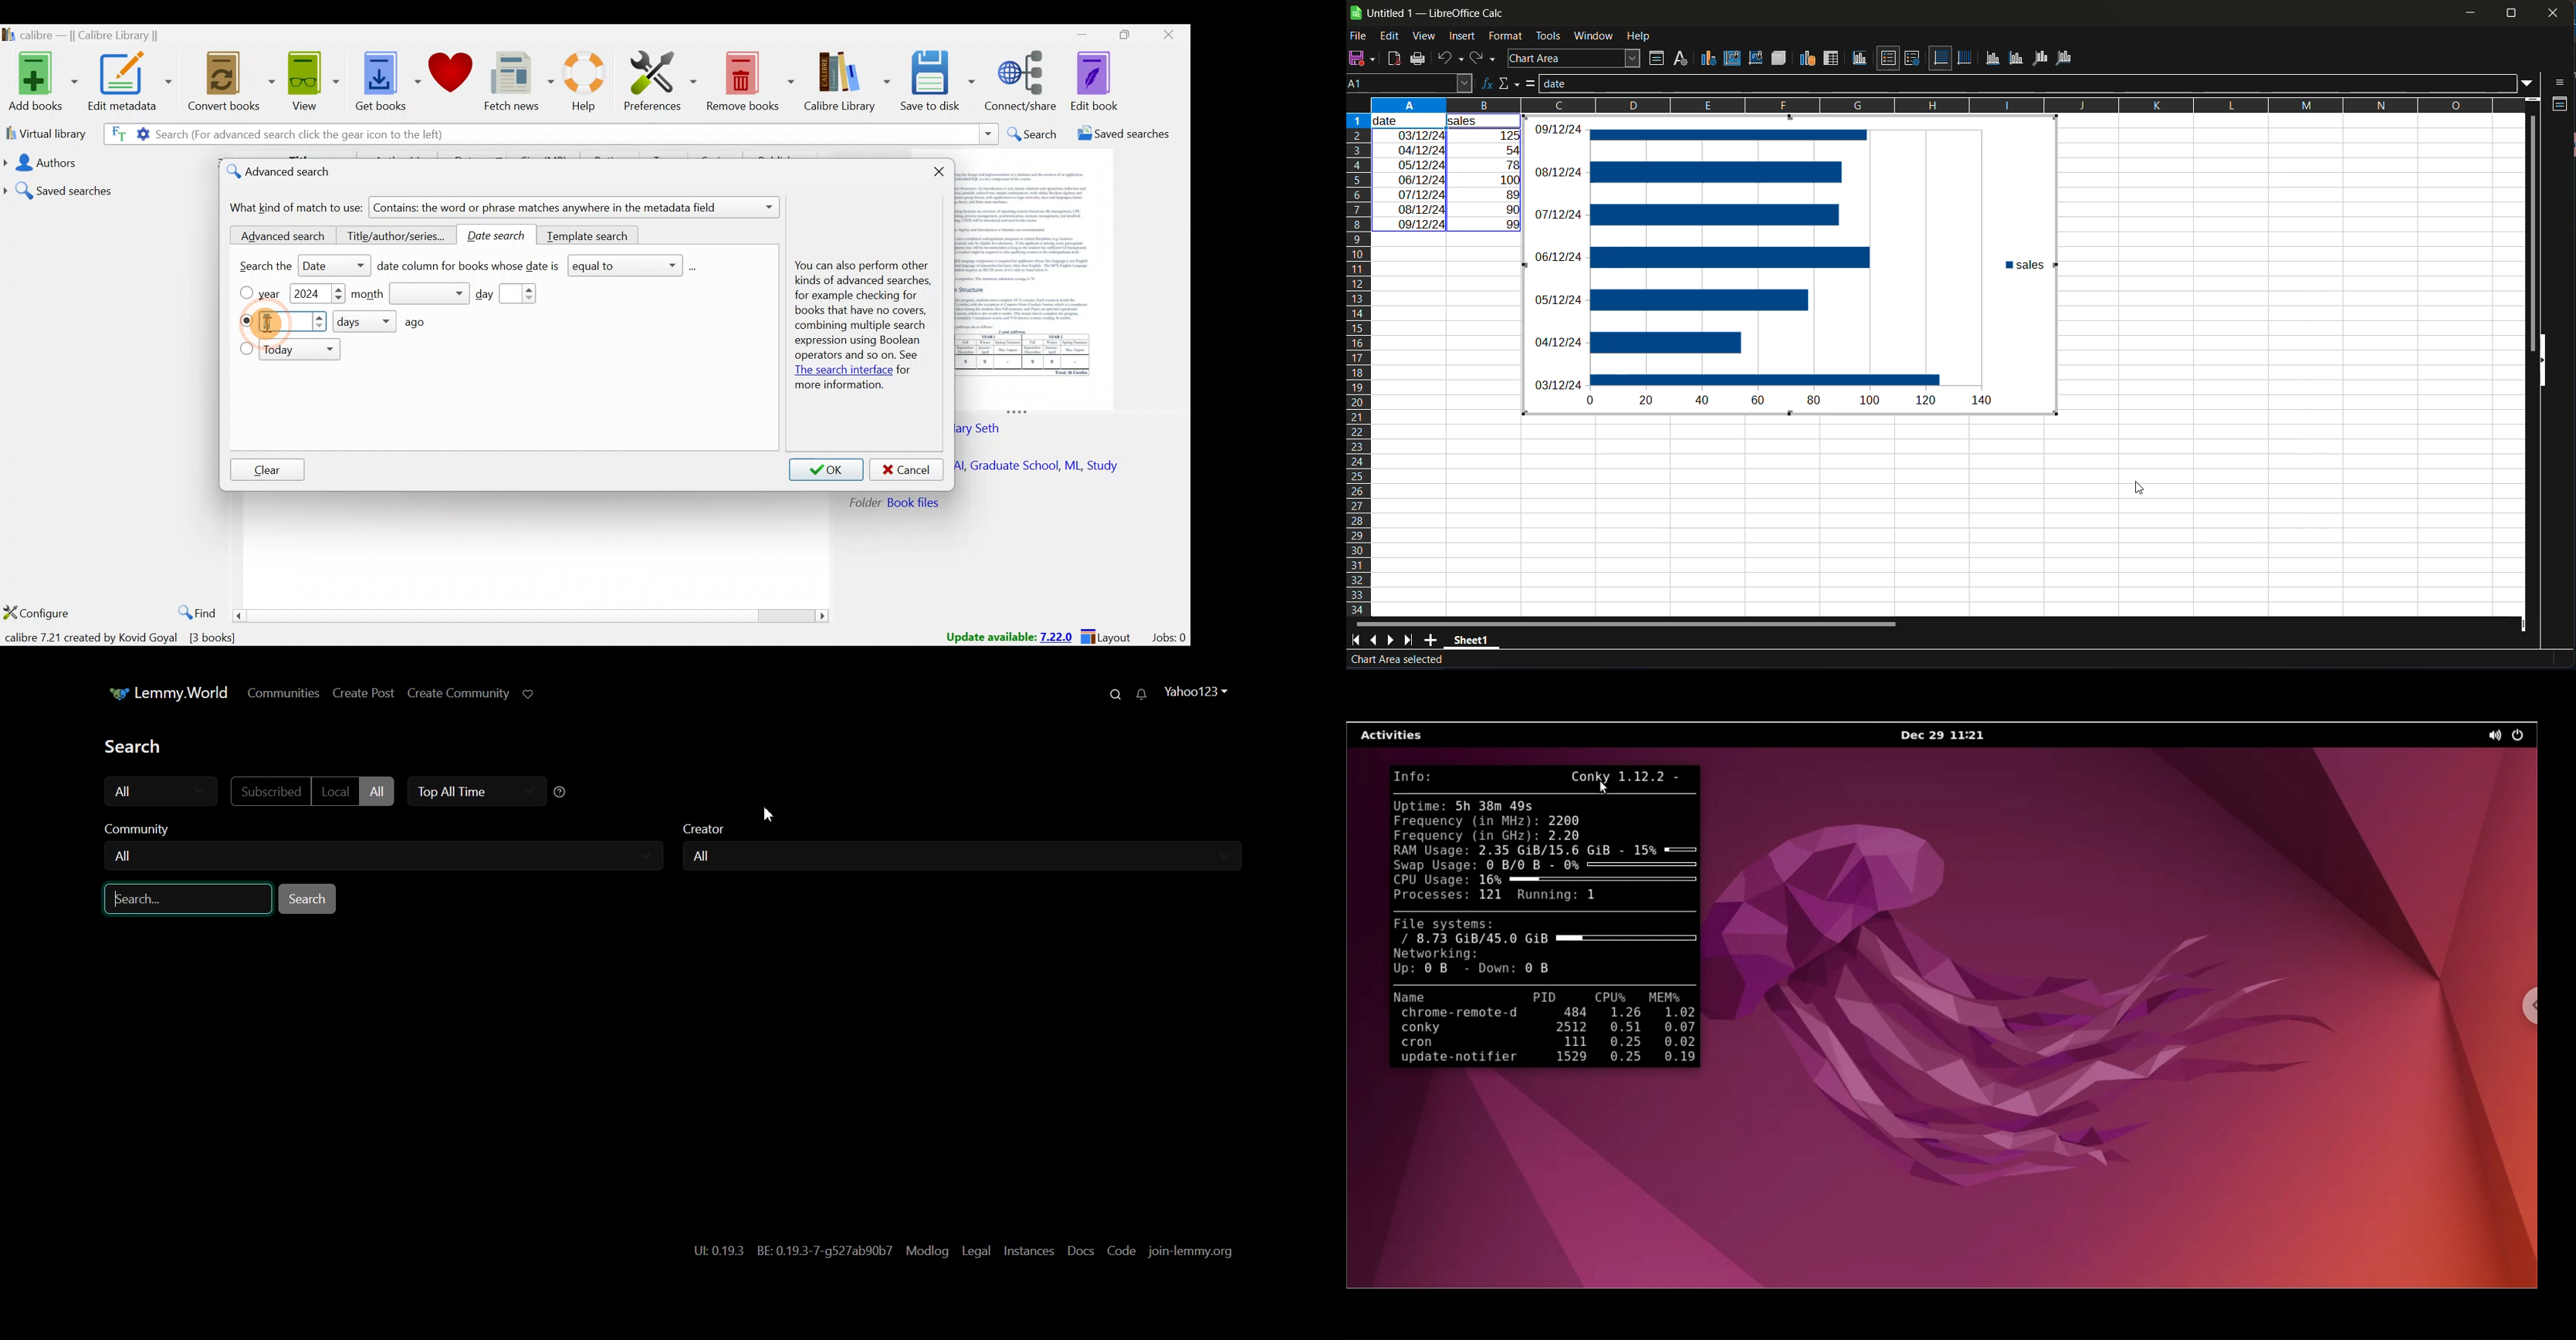  I want to click on equal to, so click(633, 267).